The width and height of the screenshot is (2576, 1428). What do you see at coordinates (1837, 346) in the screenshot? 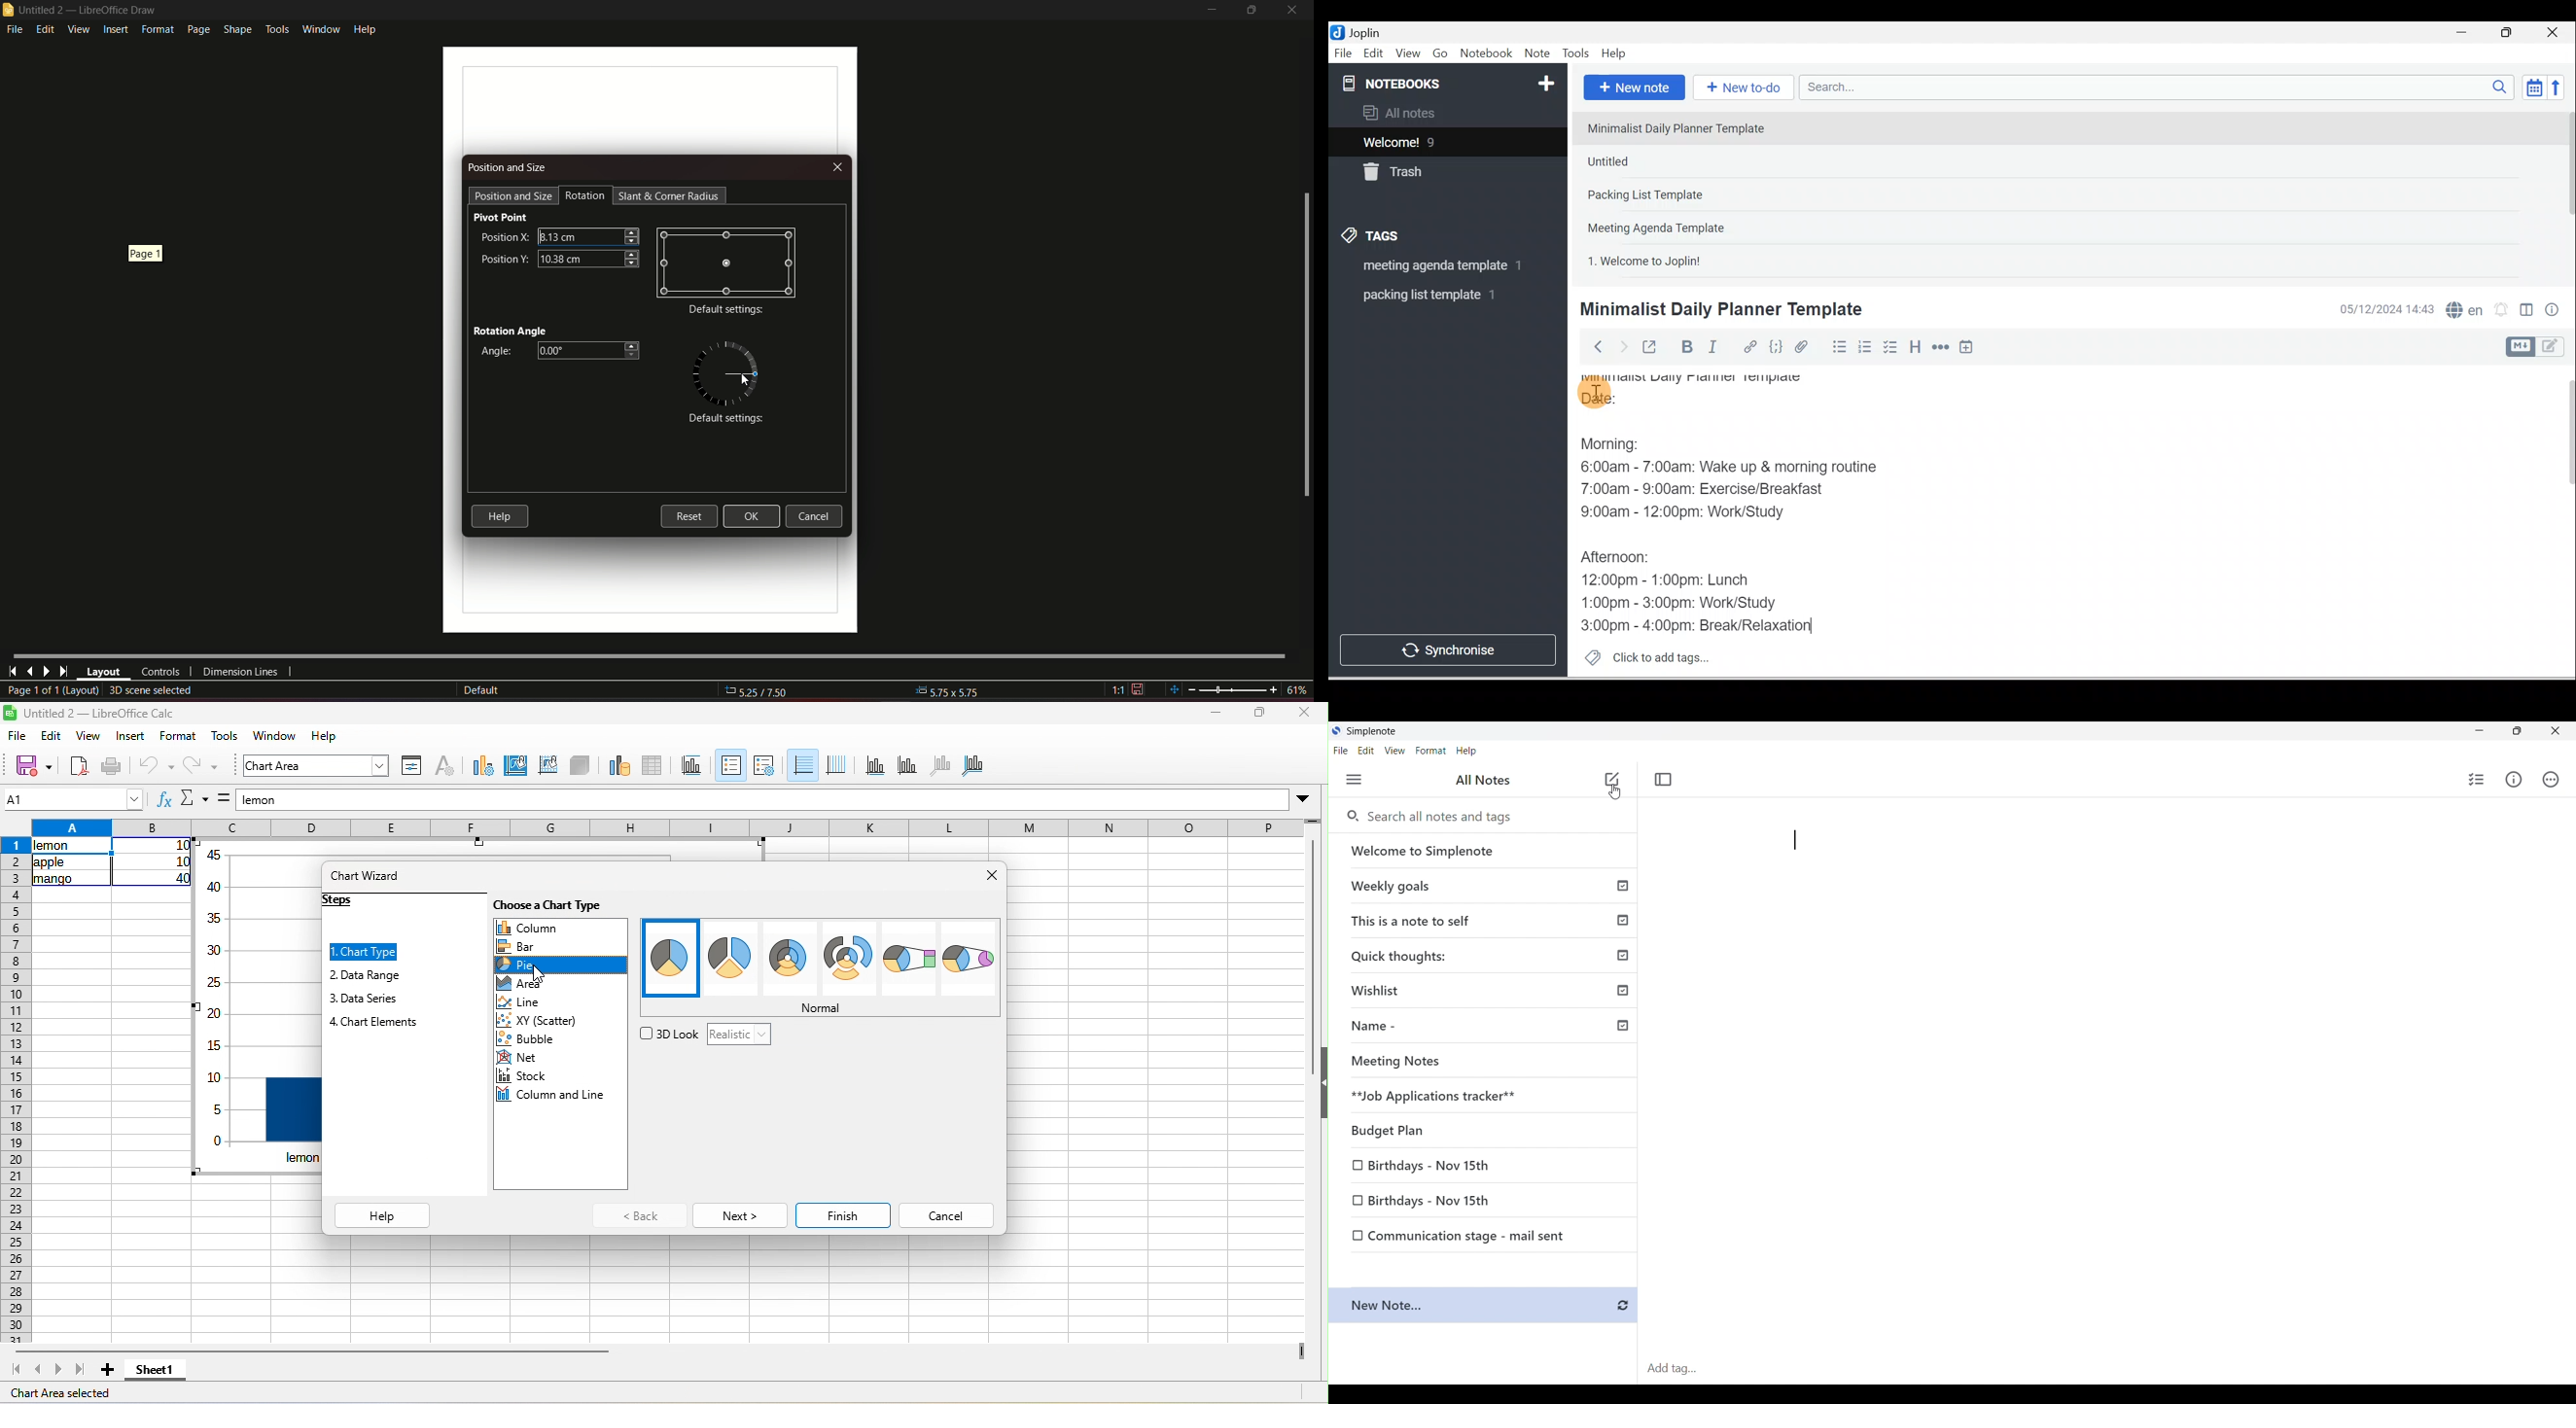
I see `Bulleted list` at bounding box center [1837, 346].